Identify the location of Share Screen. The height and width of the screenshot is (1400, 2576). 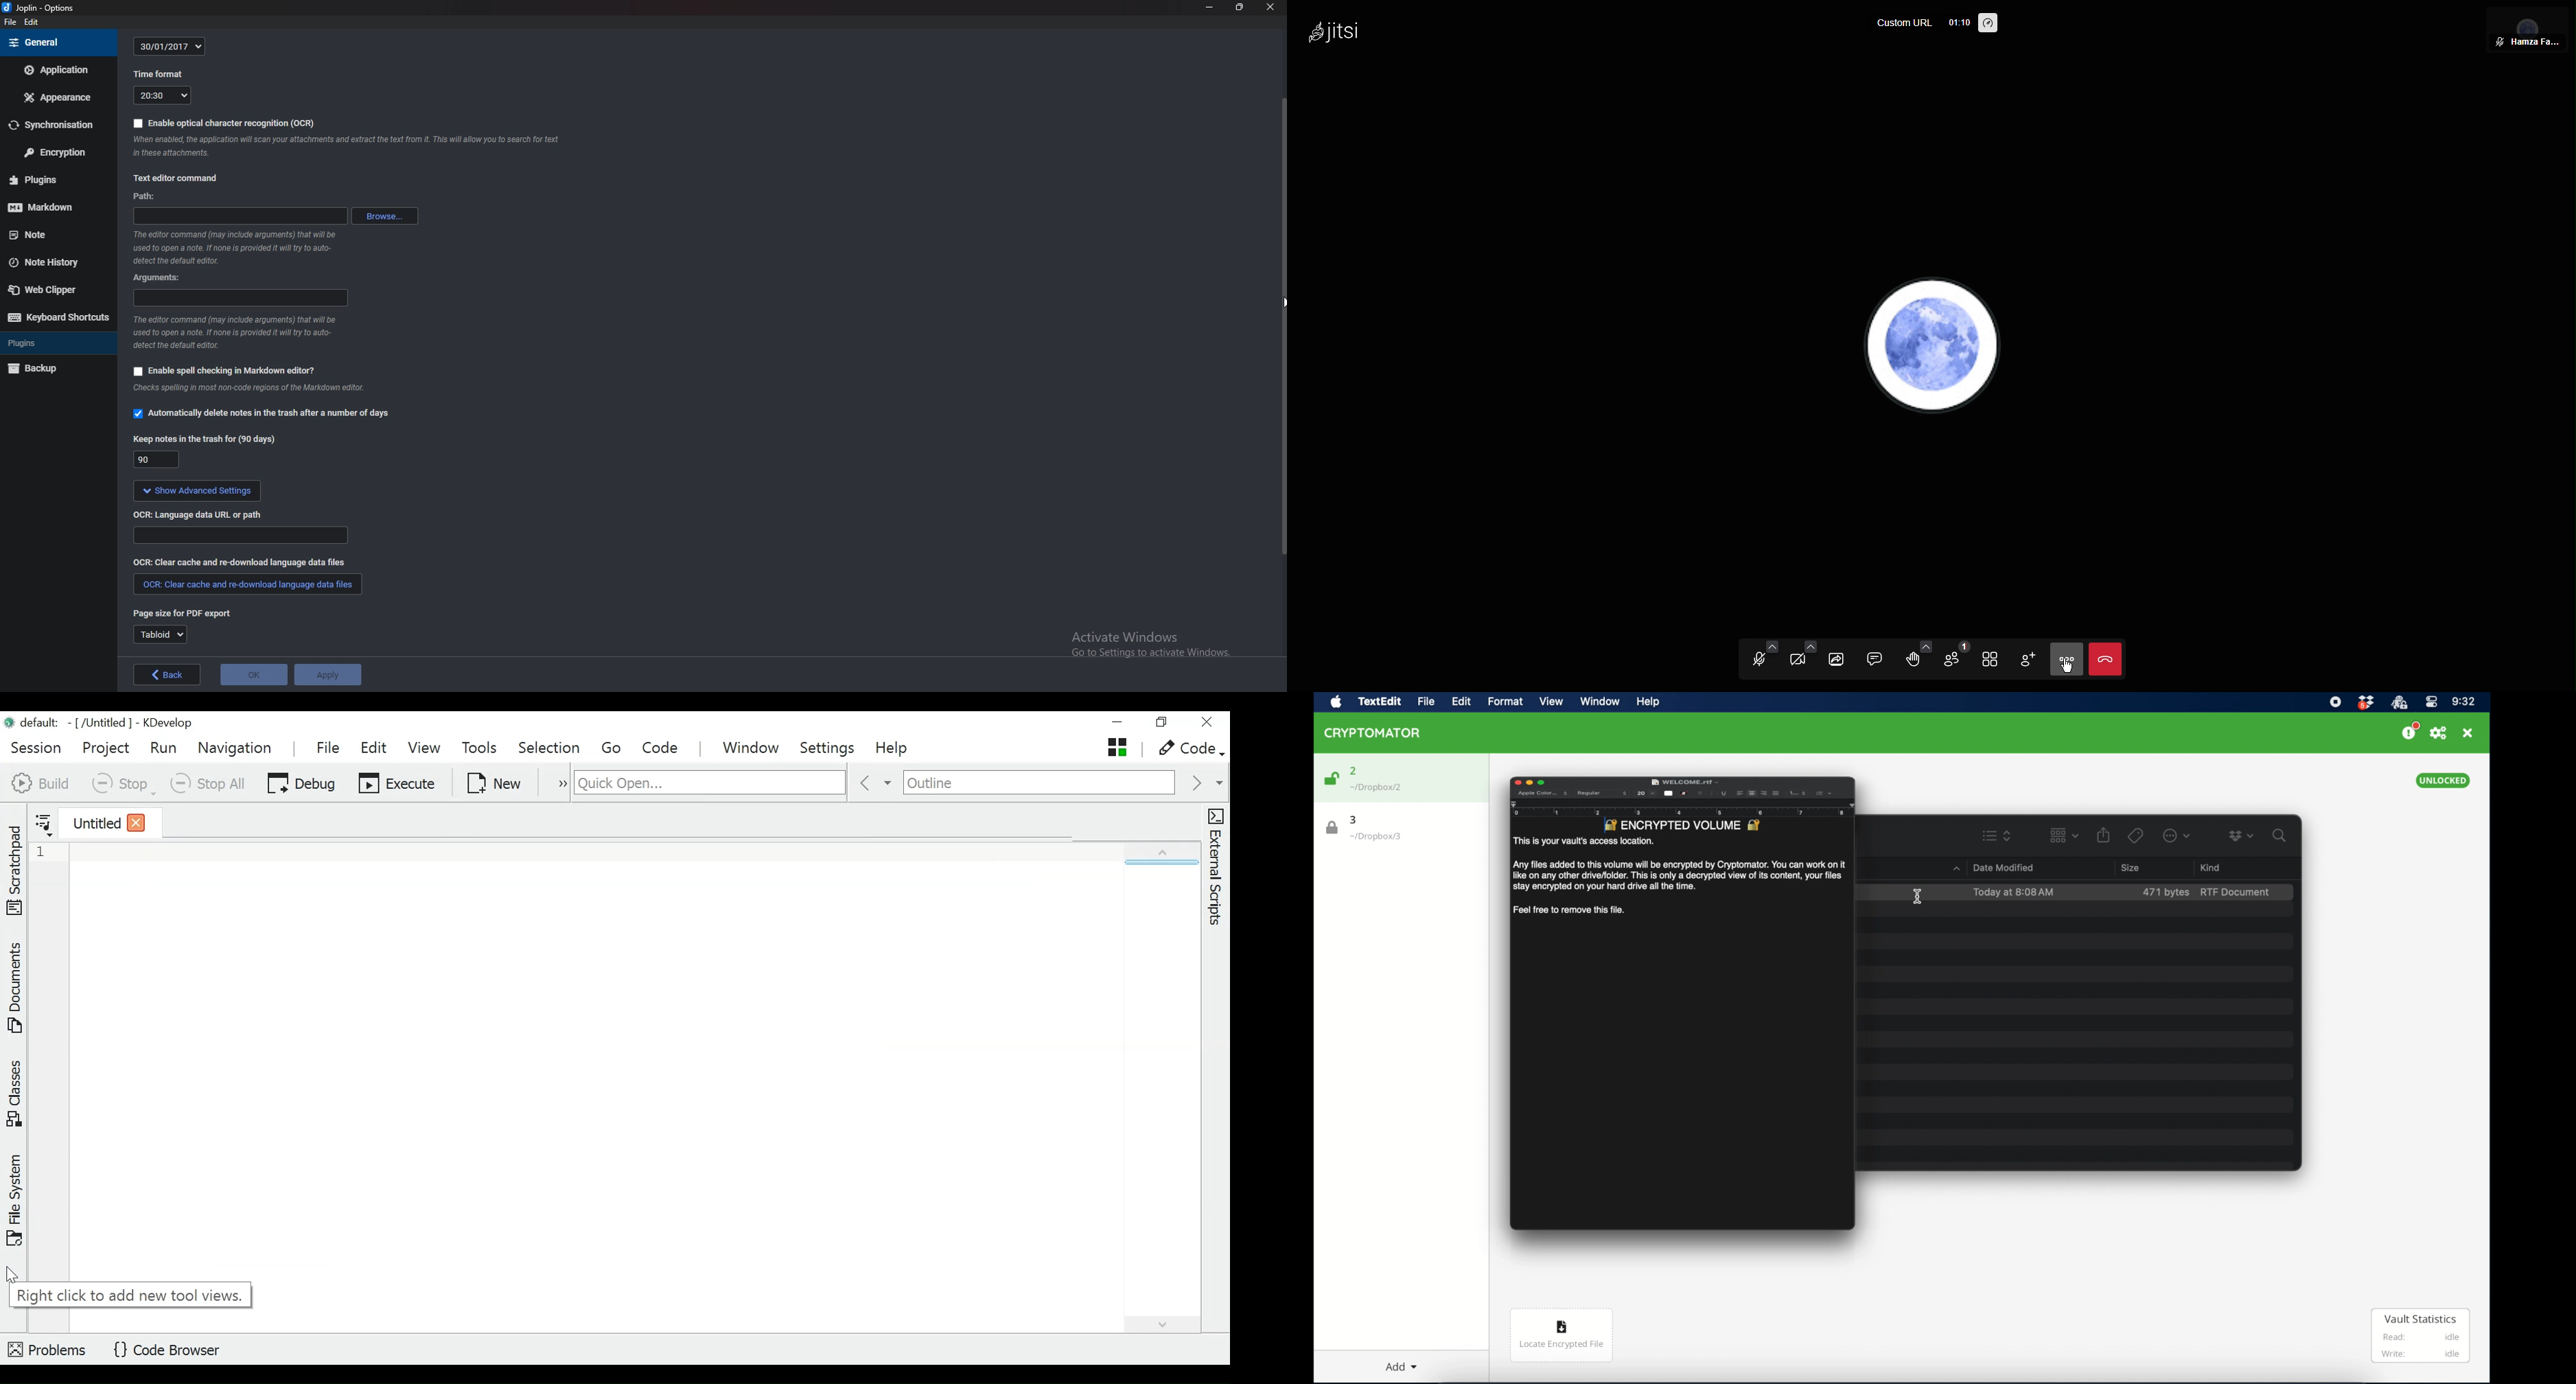
(1845, 658).